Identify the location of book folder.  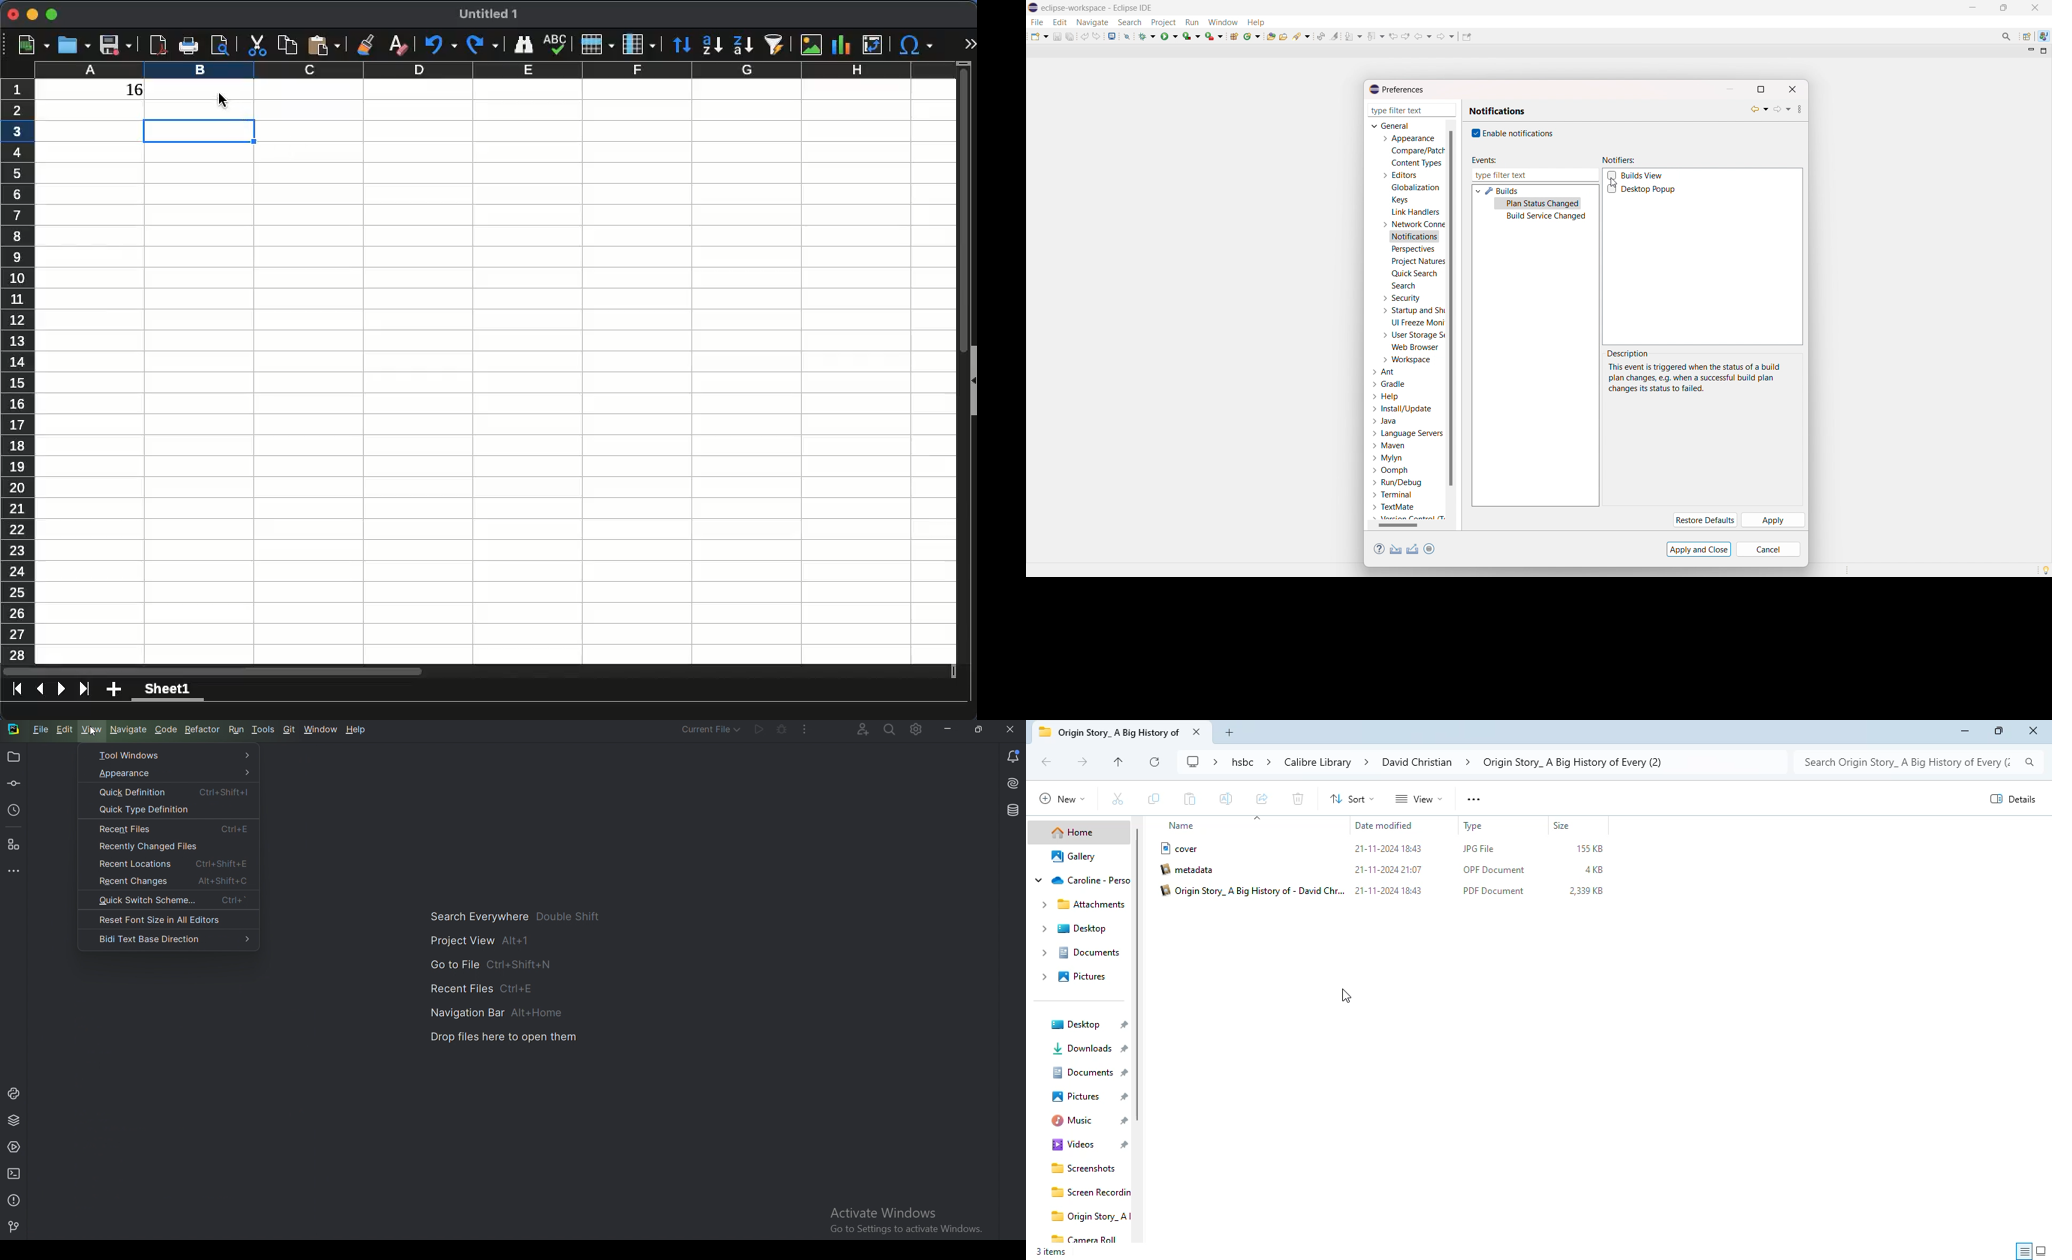
(1109, 732).